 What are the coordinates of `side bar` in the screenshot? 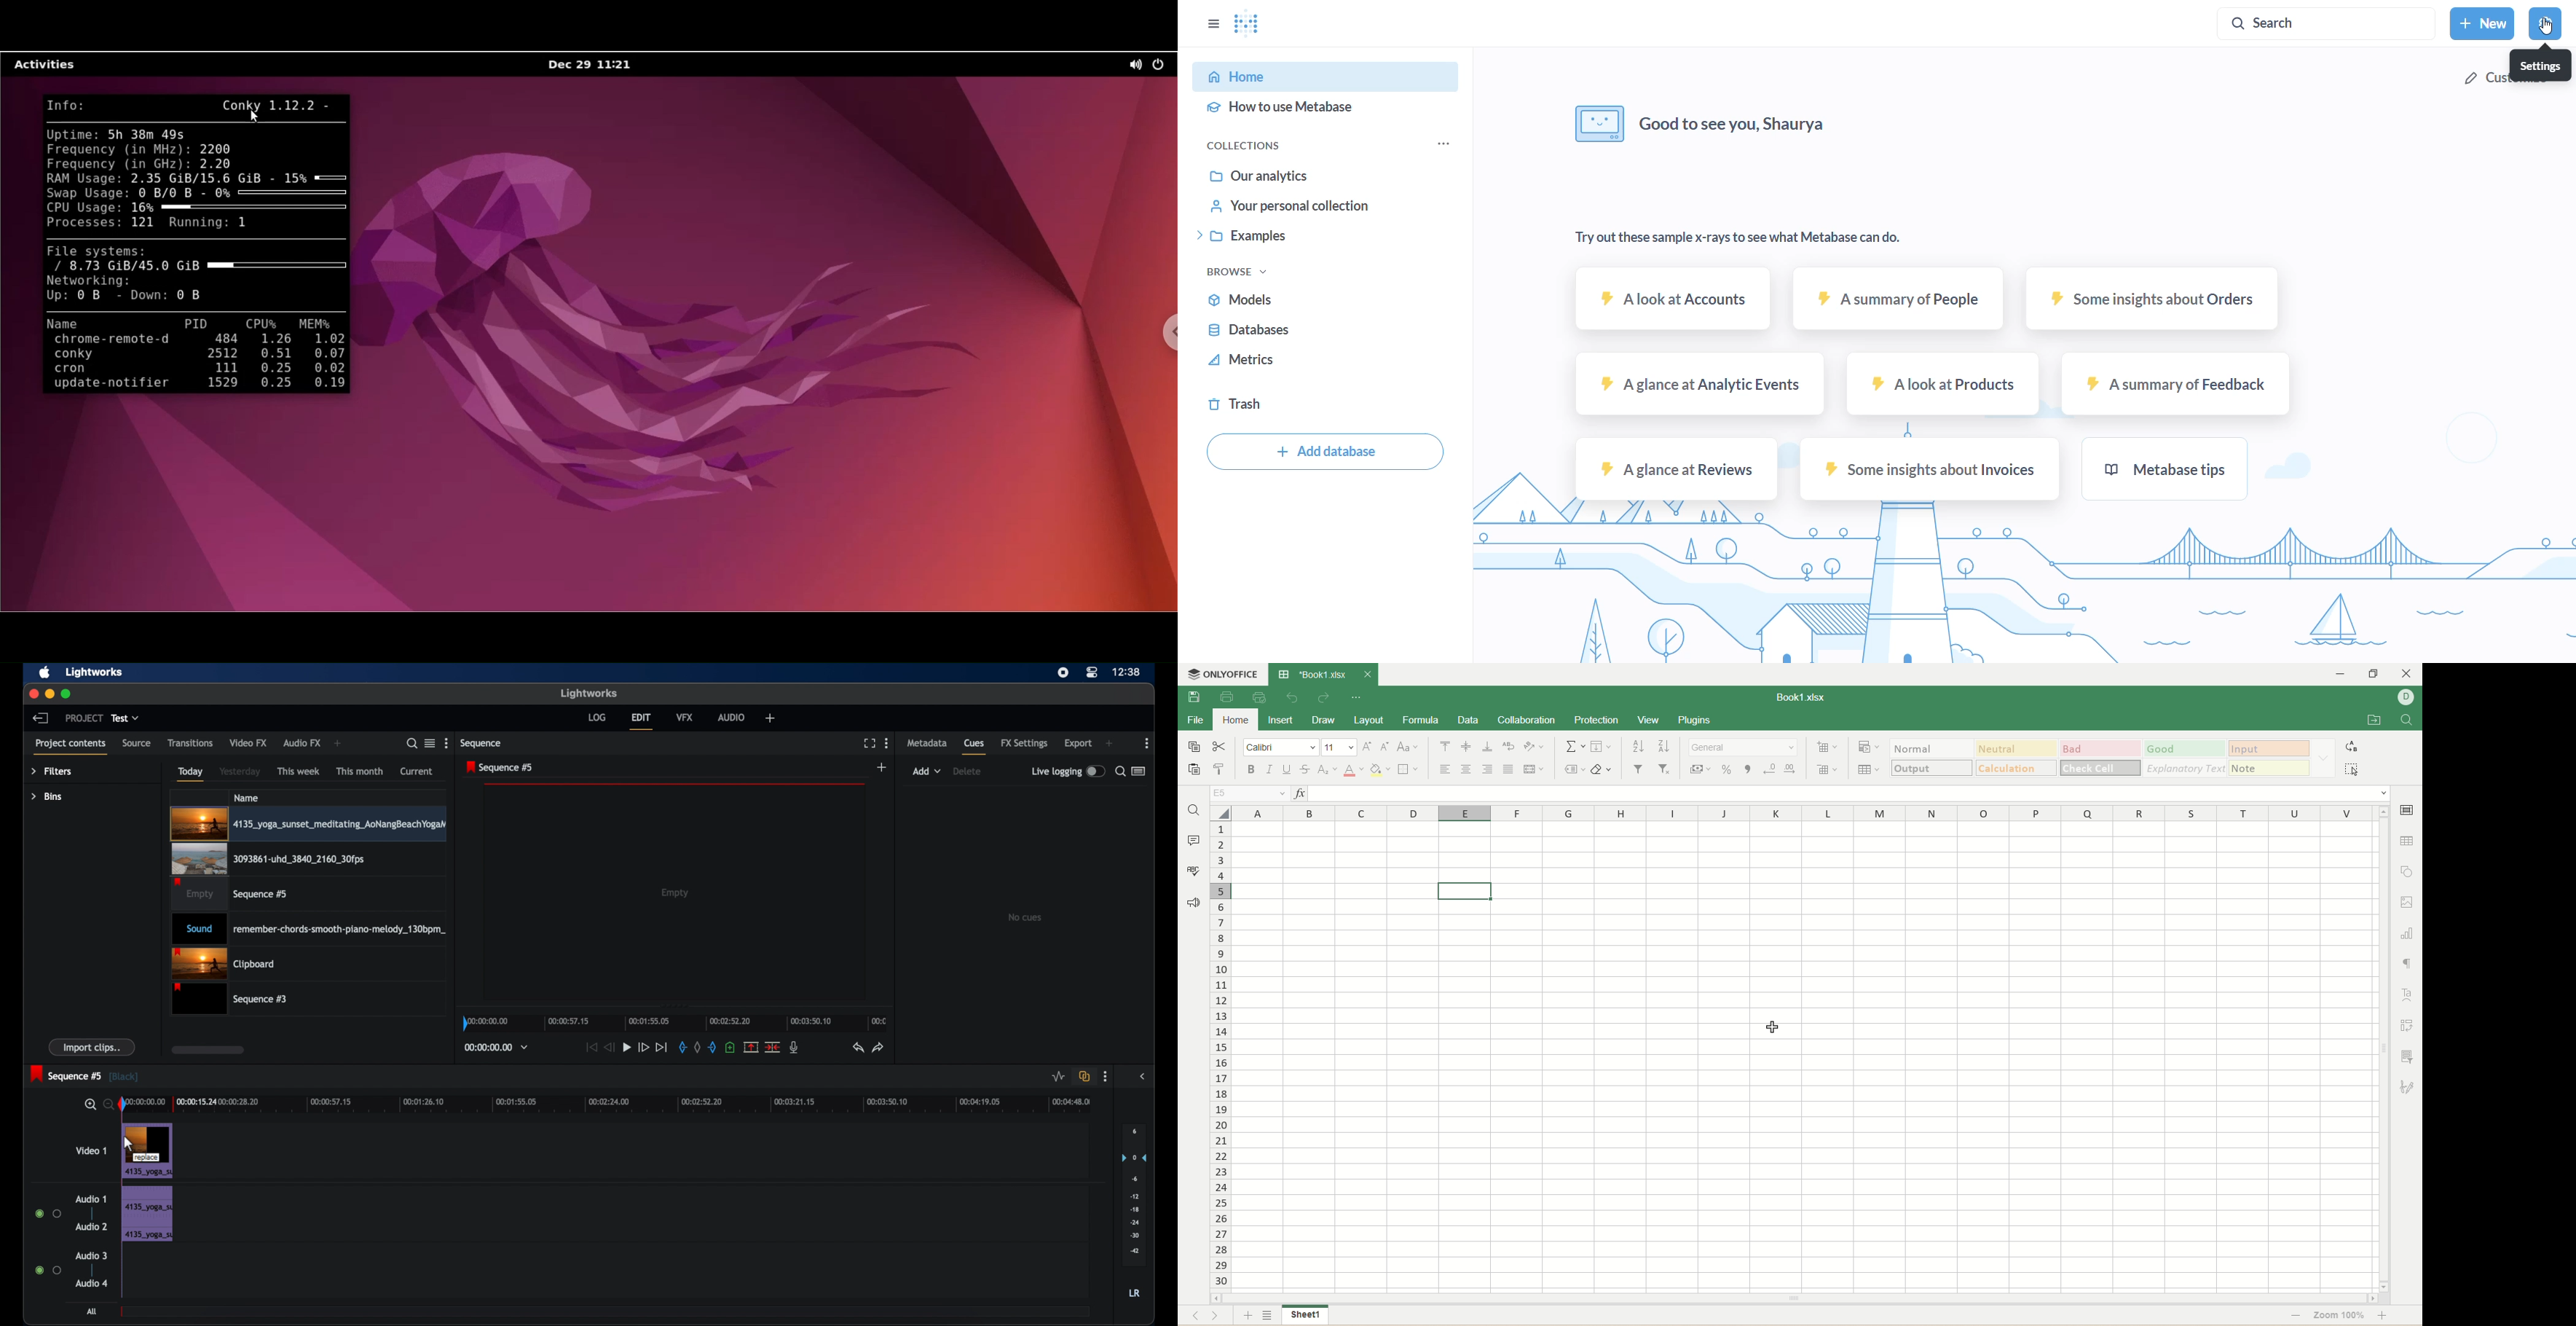 It's located at (1144, 1076).